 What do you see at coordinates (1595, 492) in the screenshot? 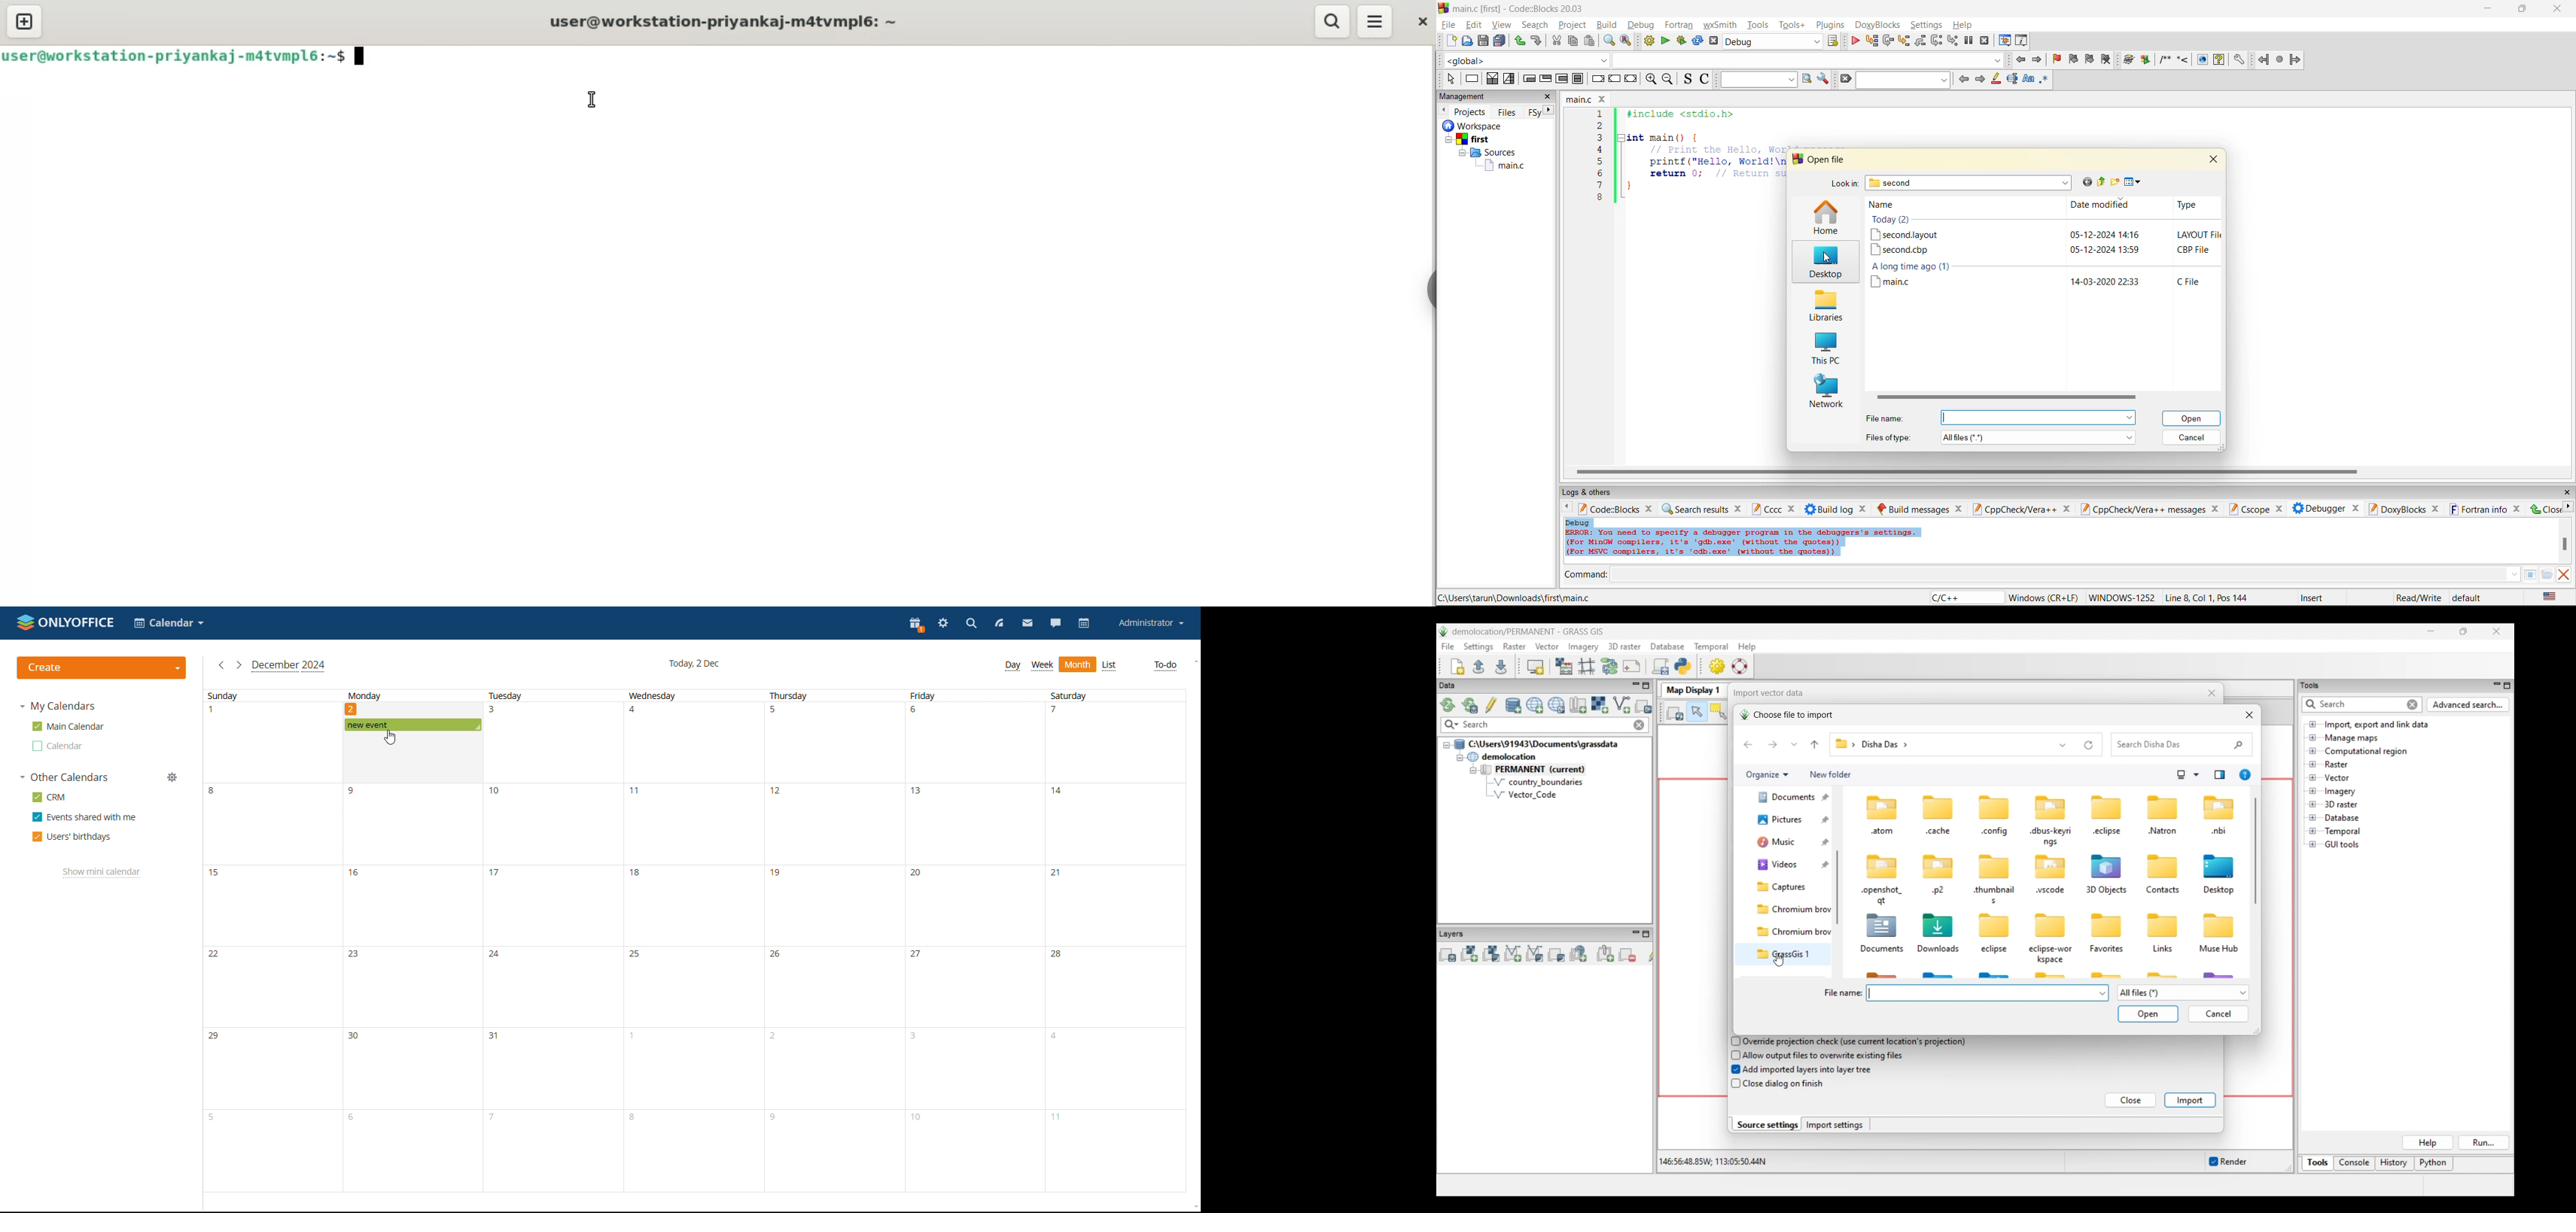
I see `logs and others` at bounding box center [1595, 492].